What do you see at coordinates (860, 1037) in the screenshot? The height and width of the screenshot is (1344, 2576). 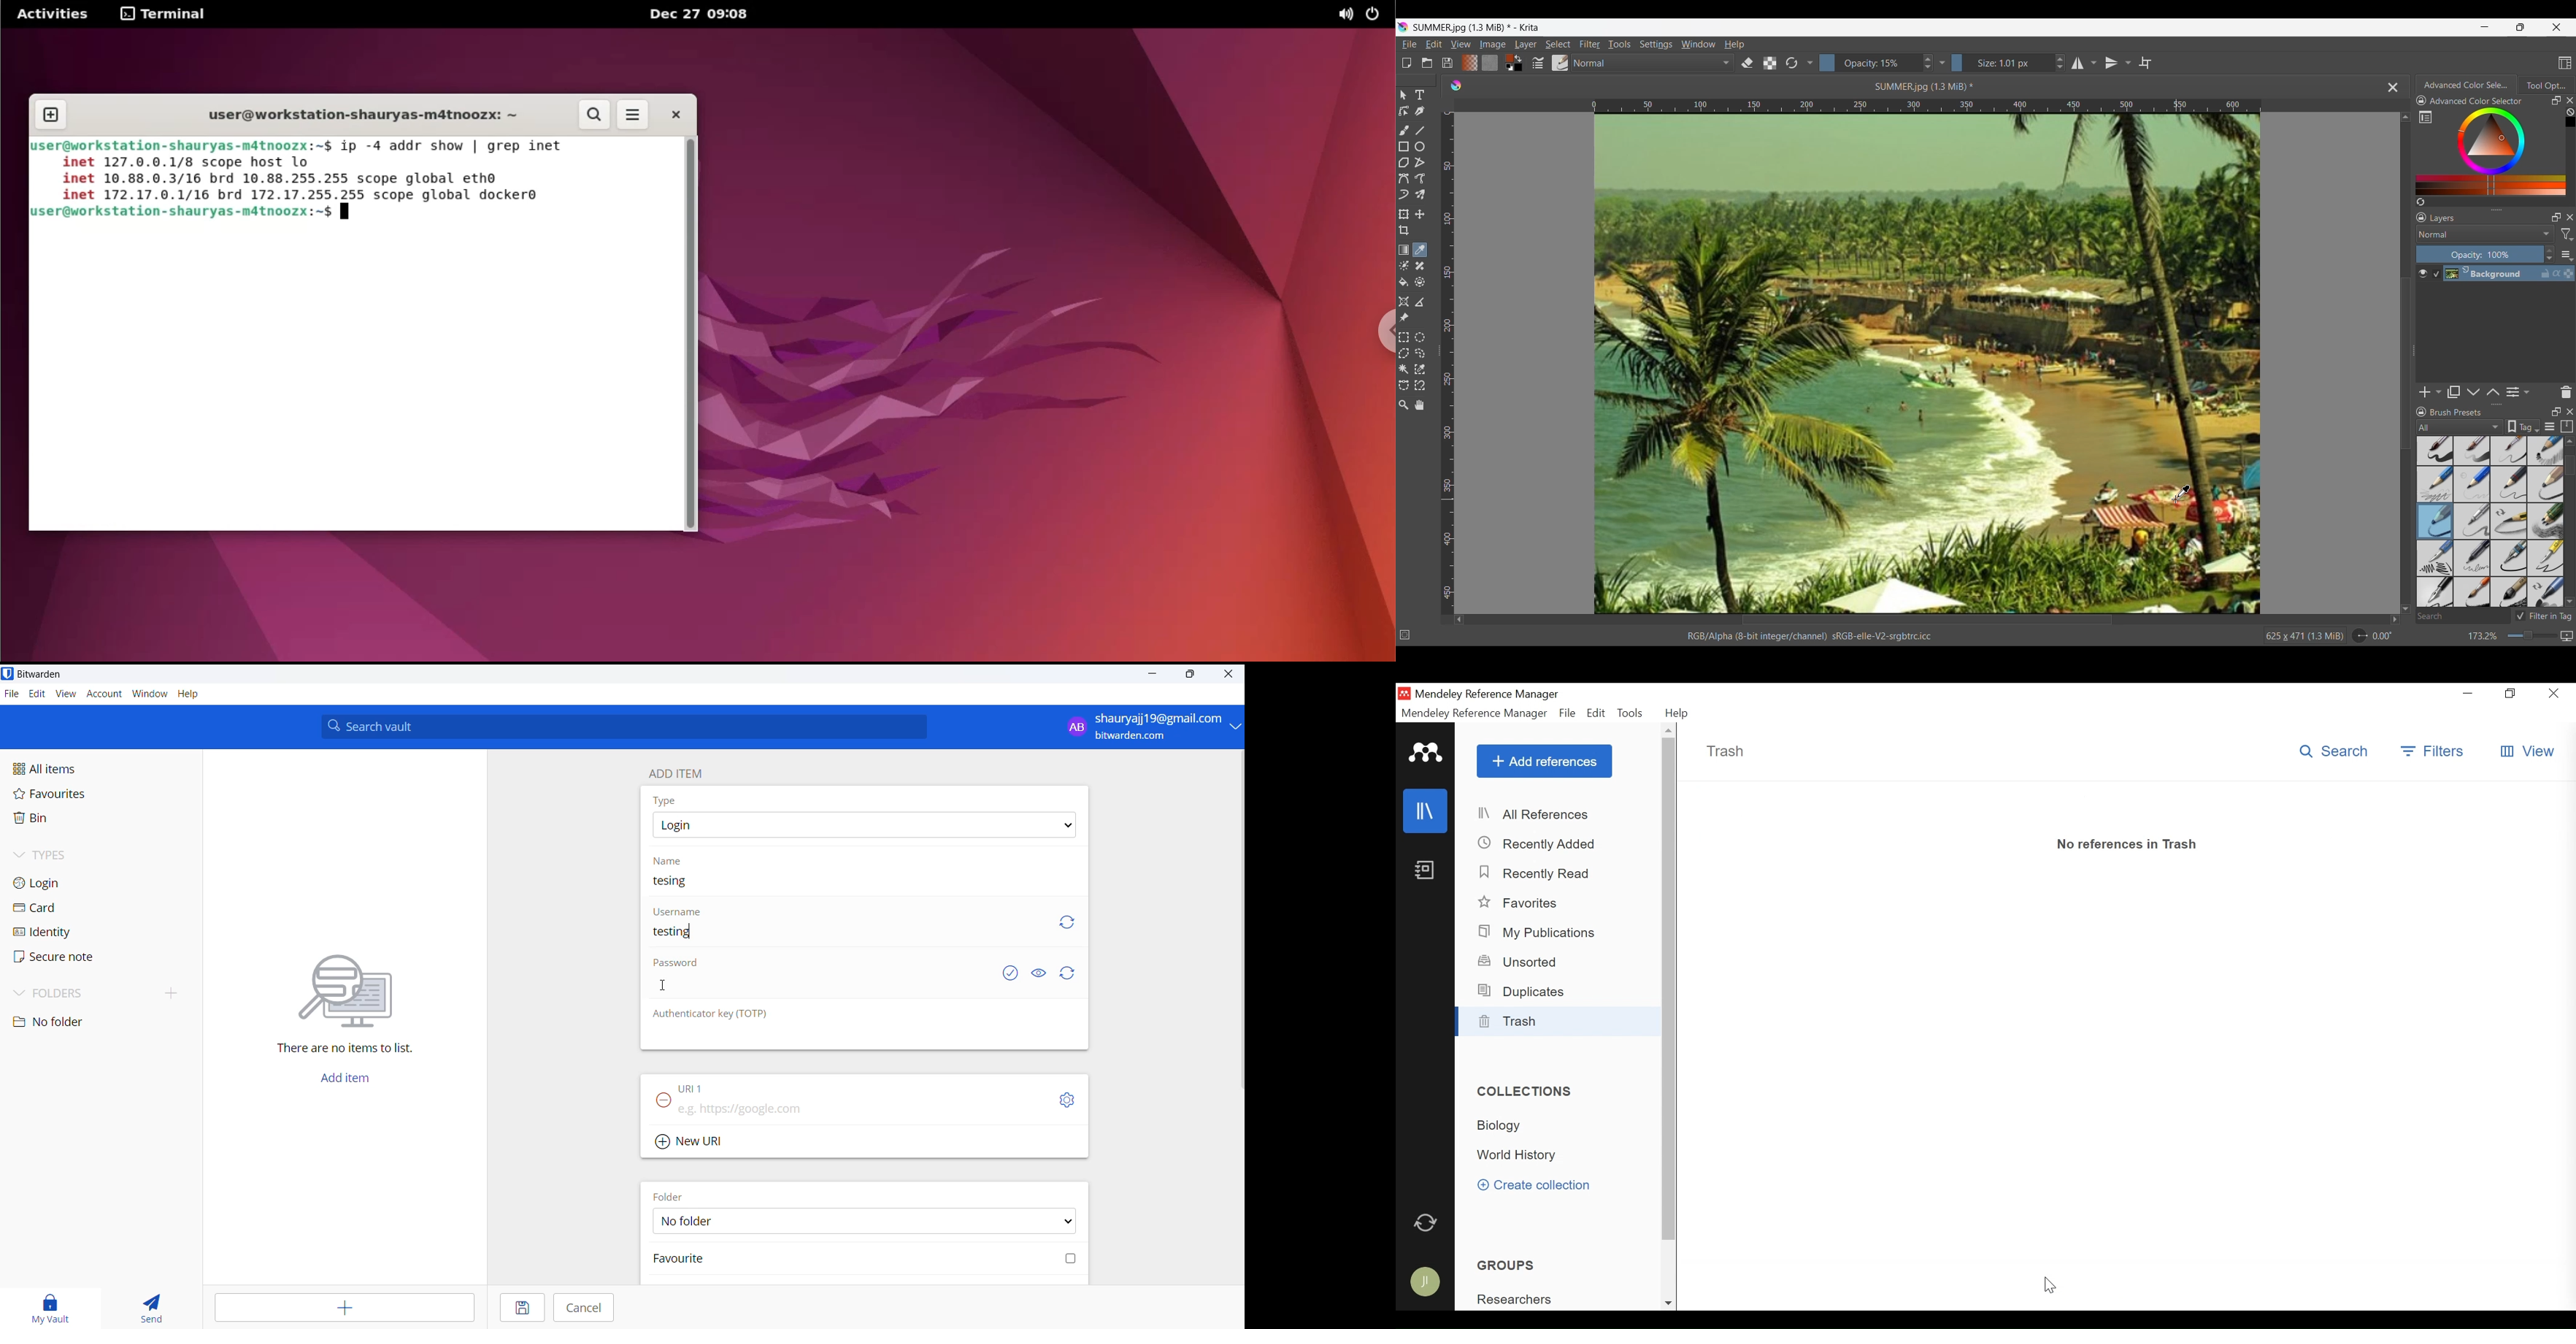 I see `otp input box` at bounding box center [860, 1037].